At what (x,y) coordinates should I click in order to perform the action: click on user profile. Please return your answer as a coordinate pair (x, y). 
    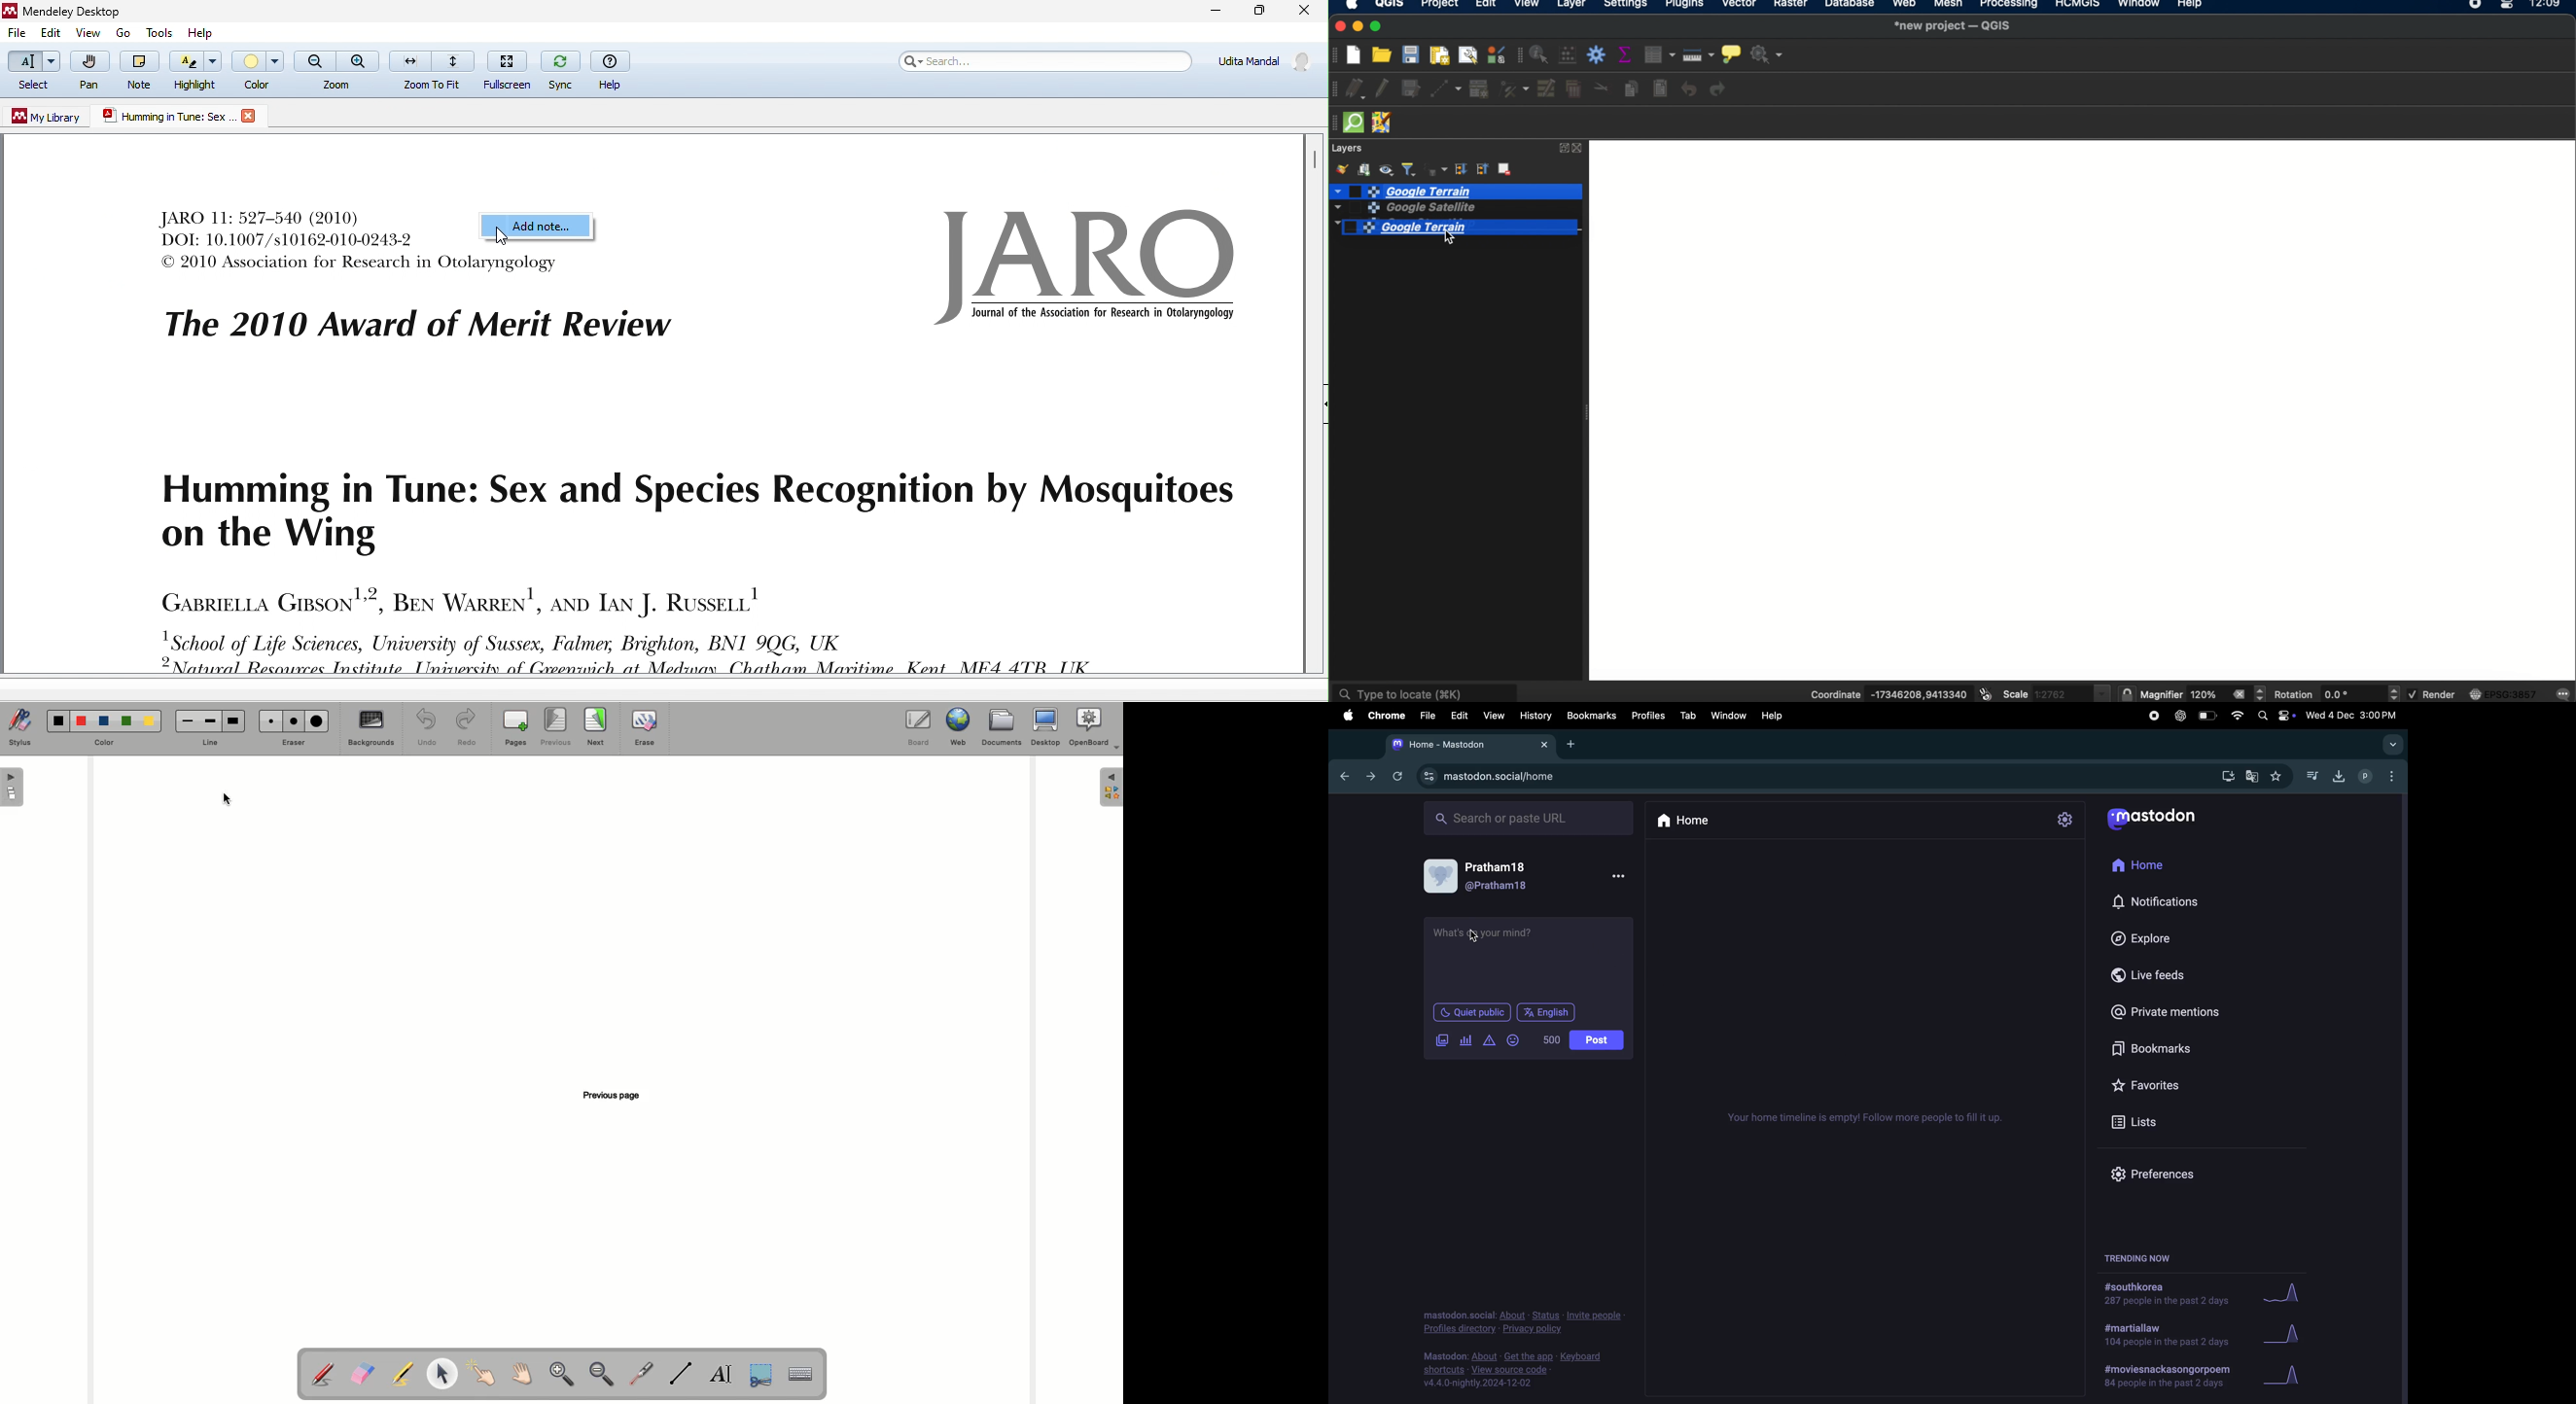
    Looking at the image, I should click on (1525, 877).